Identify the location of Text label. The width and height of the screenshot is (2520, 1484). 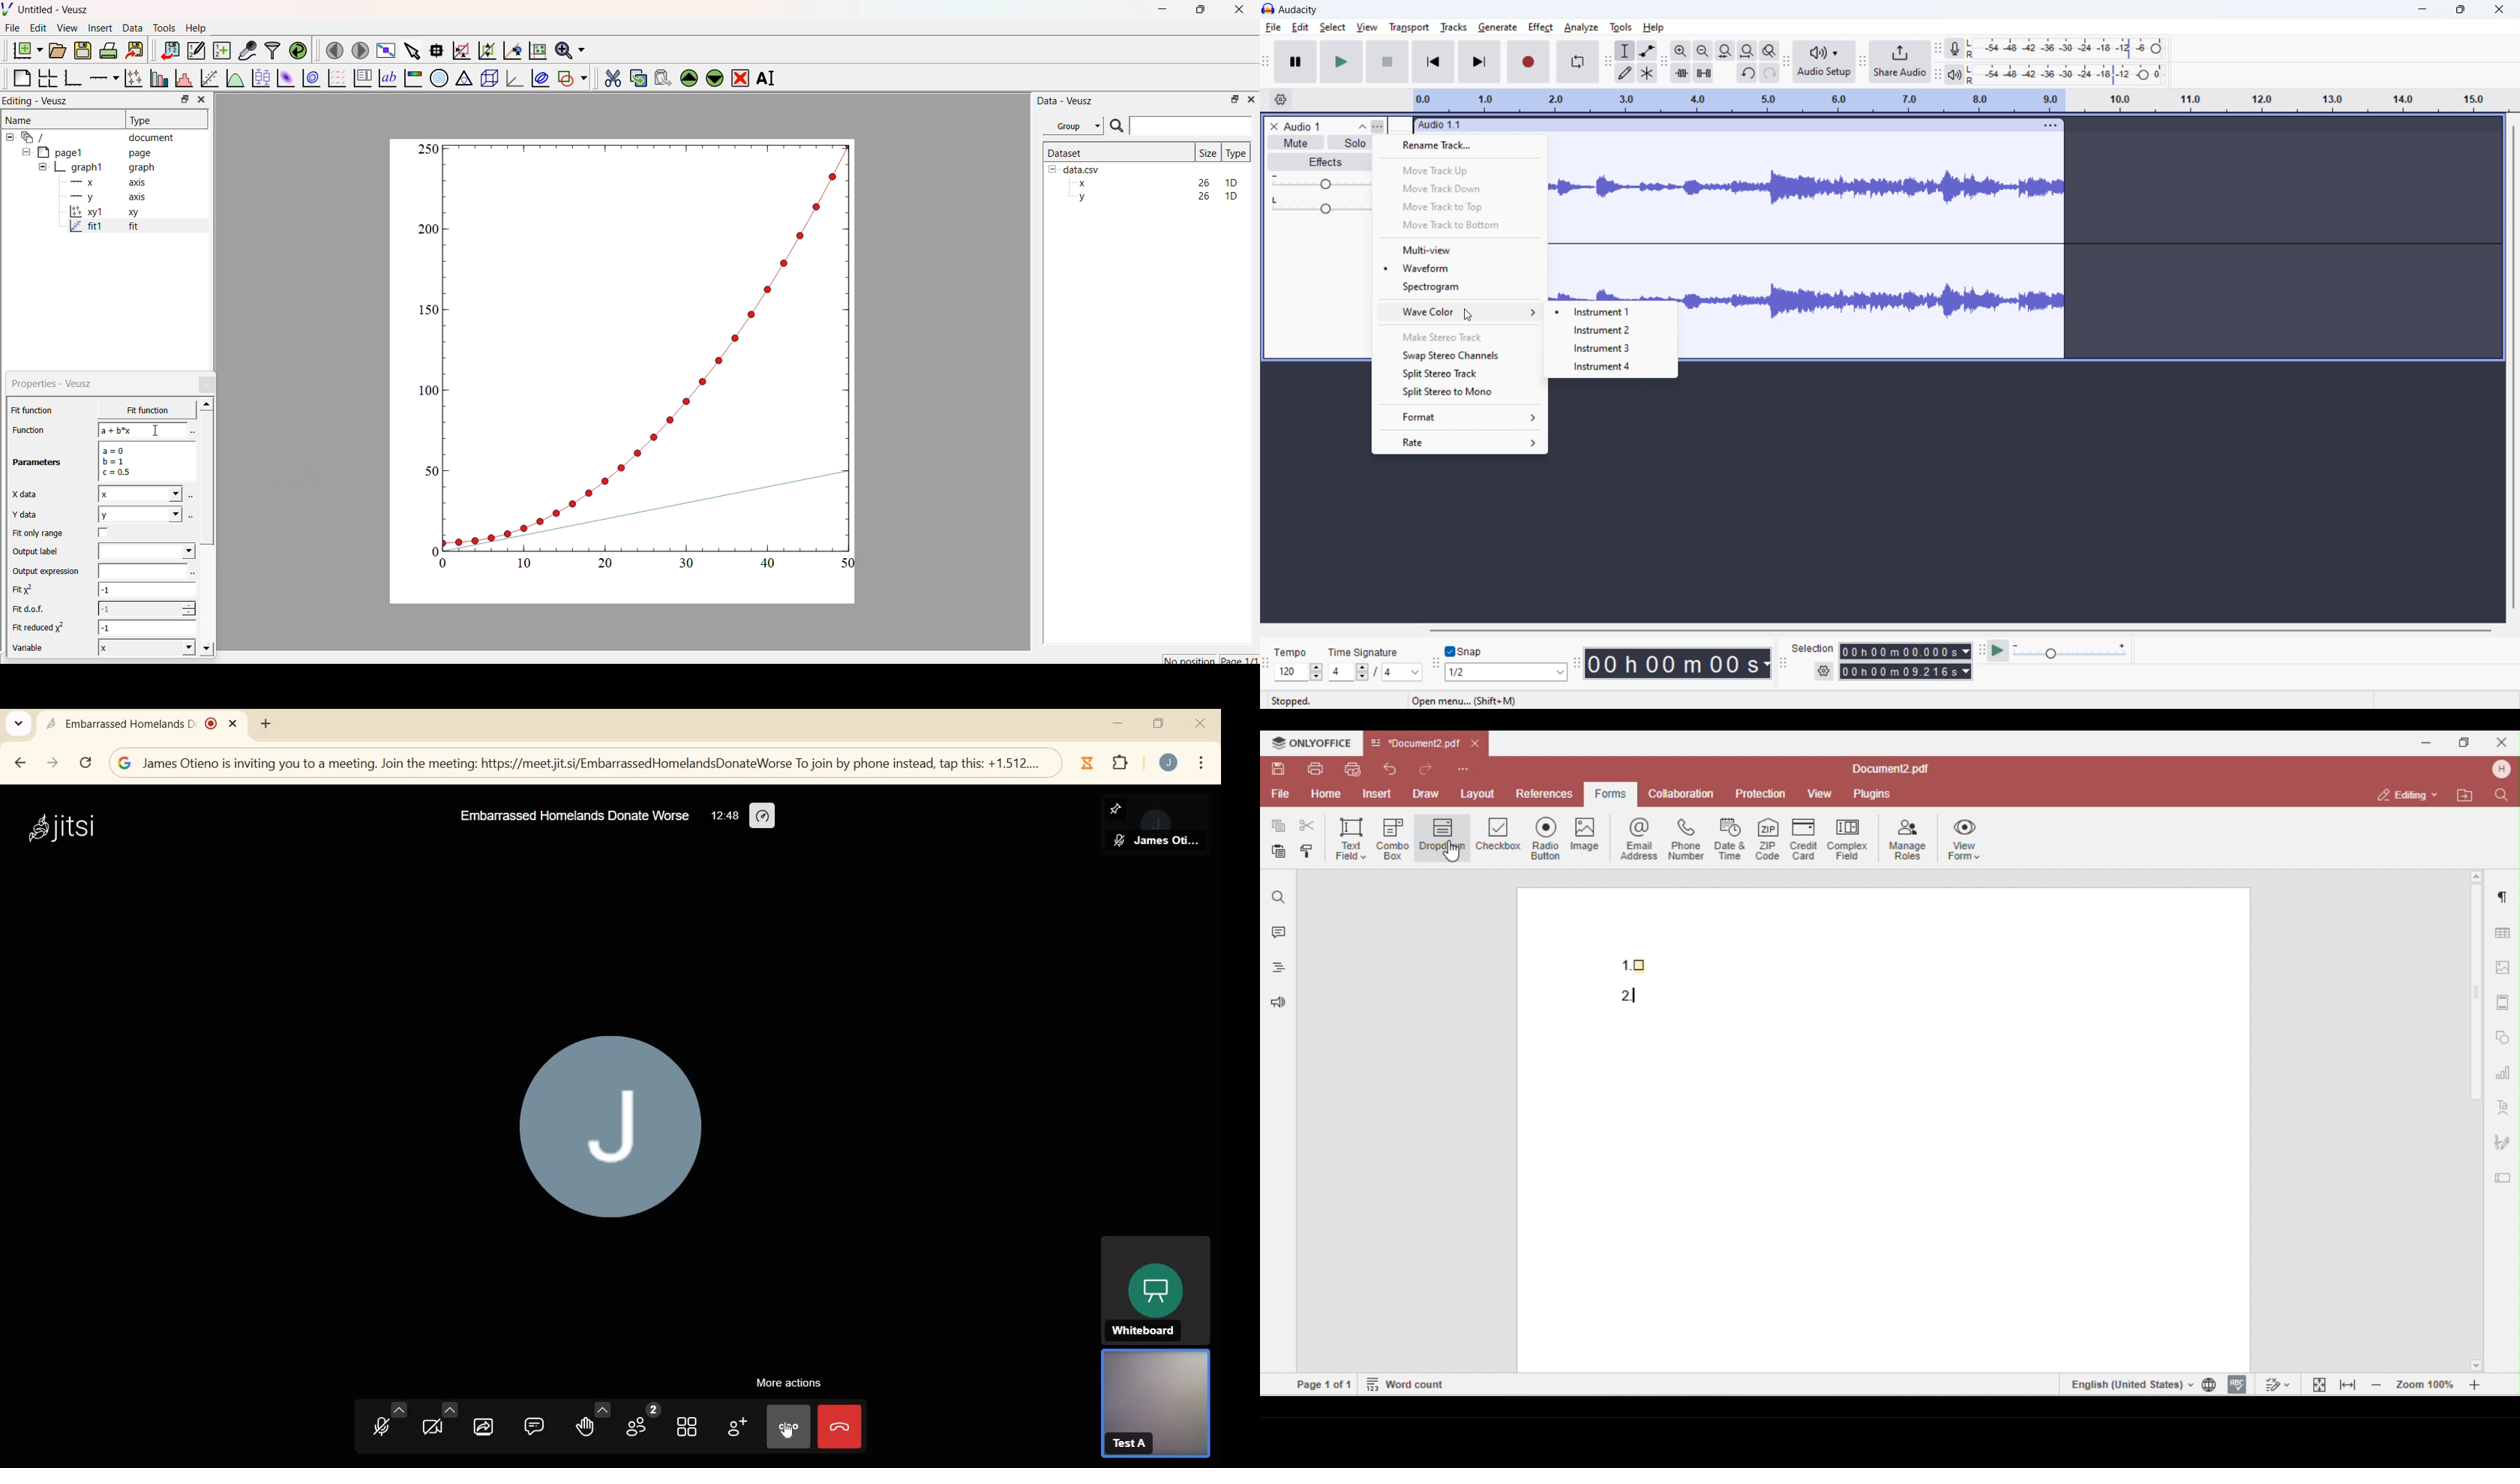
(387, 78).